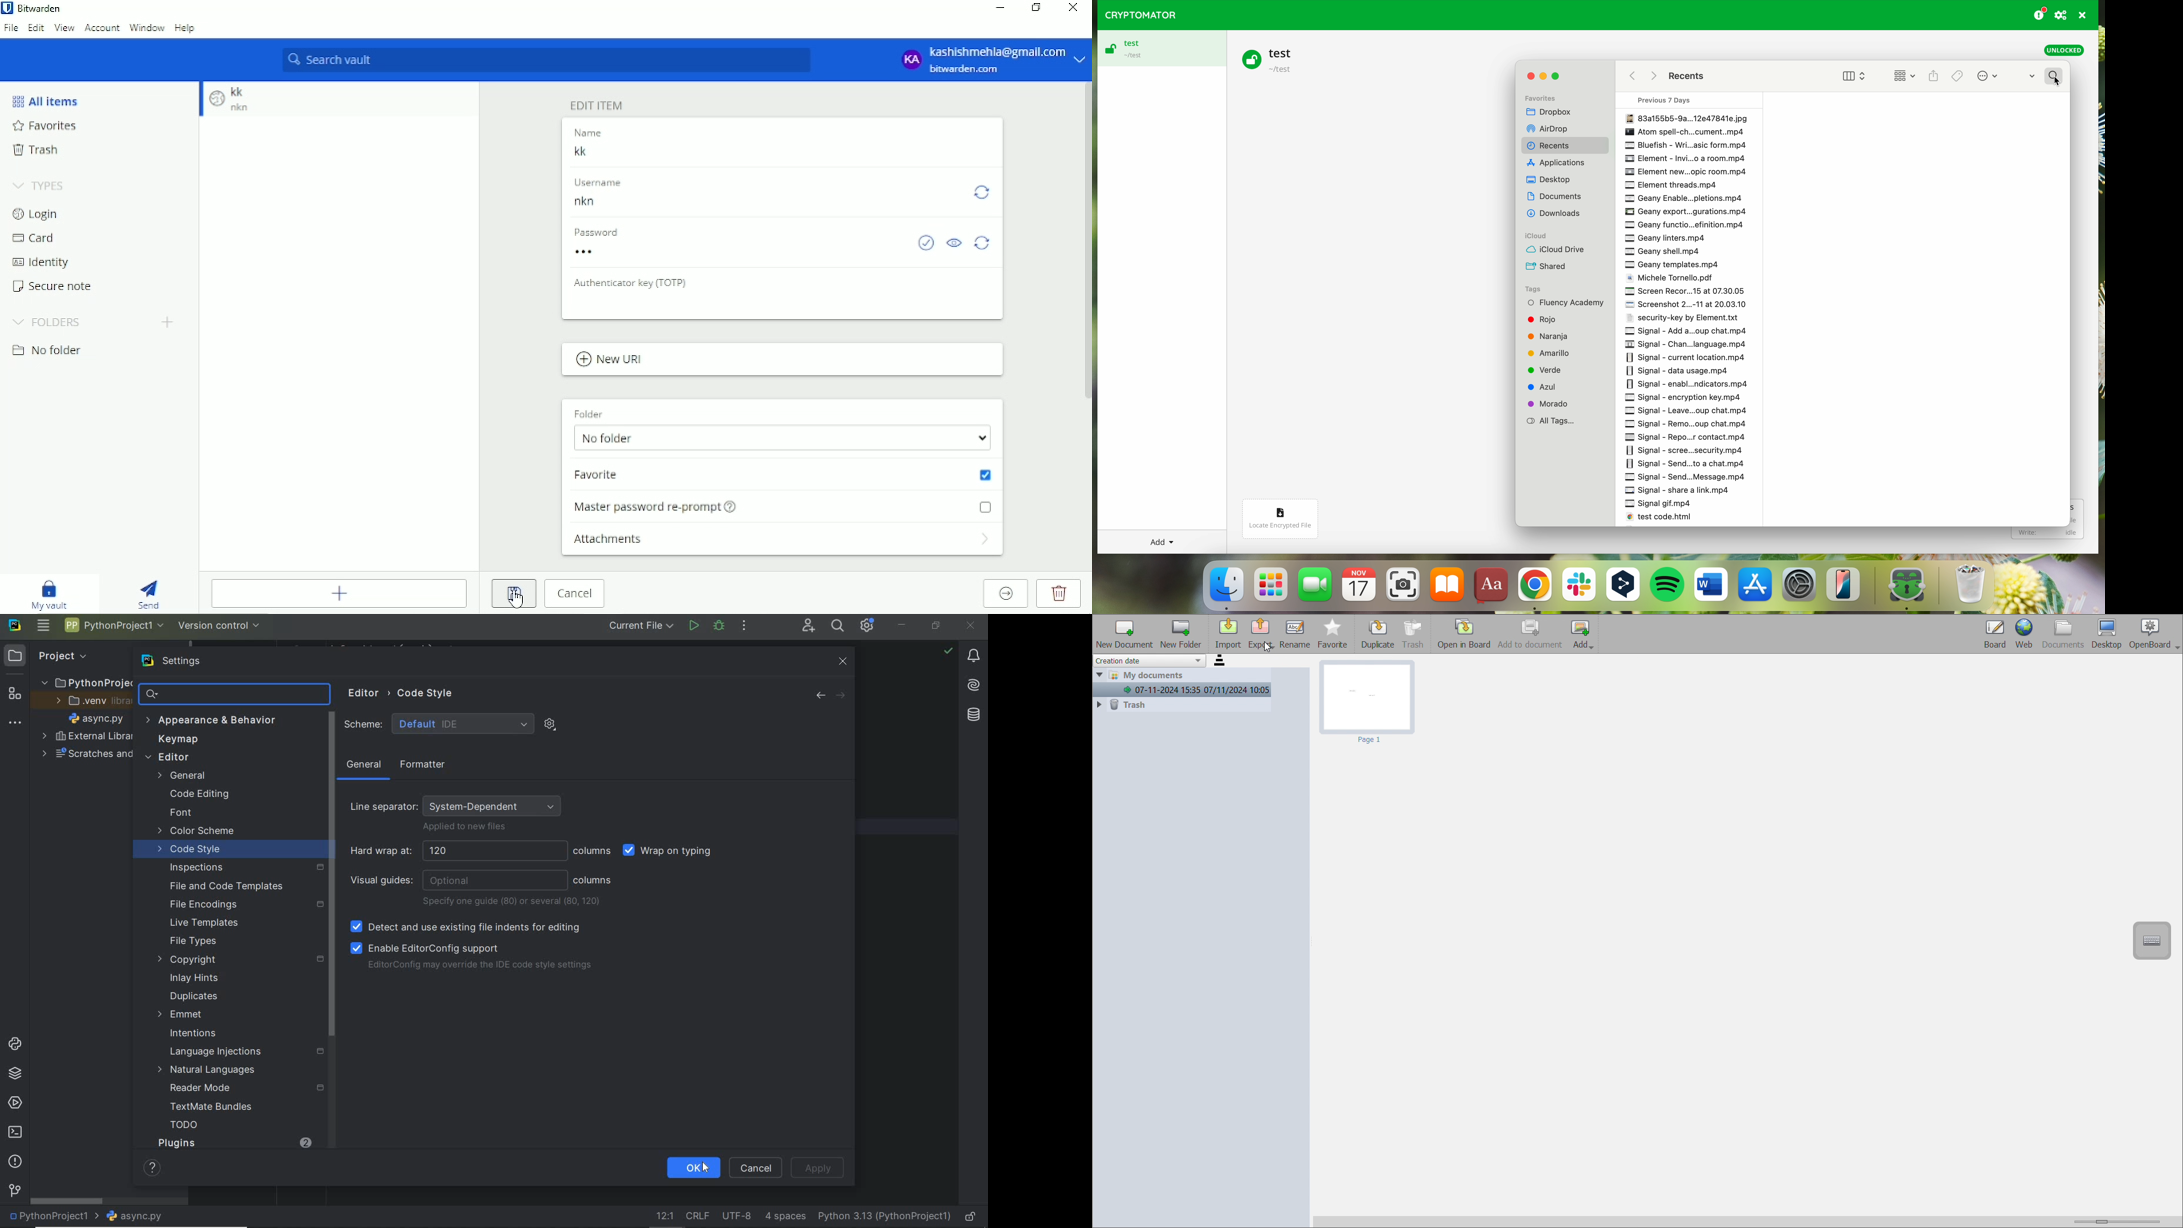  Describe the element at coordinates (39, 150) in the screenshot. I see `Trash` at that location.